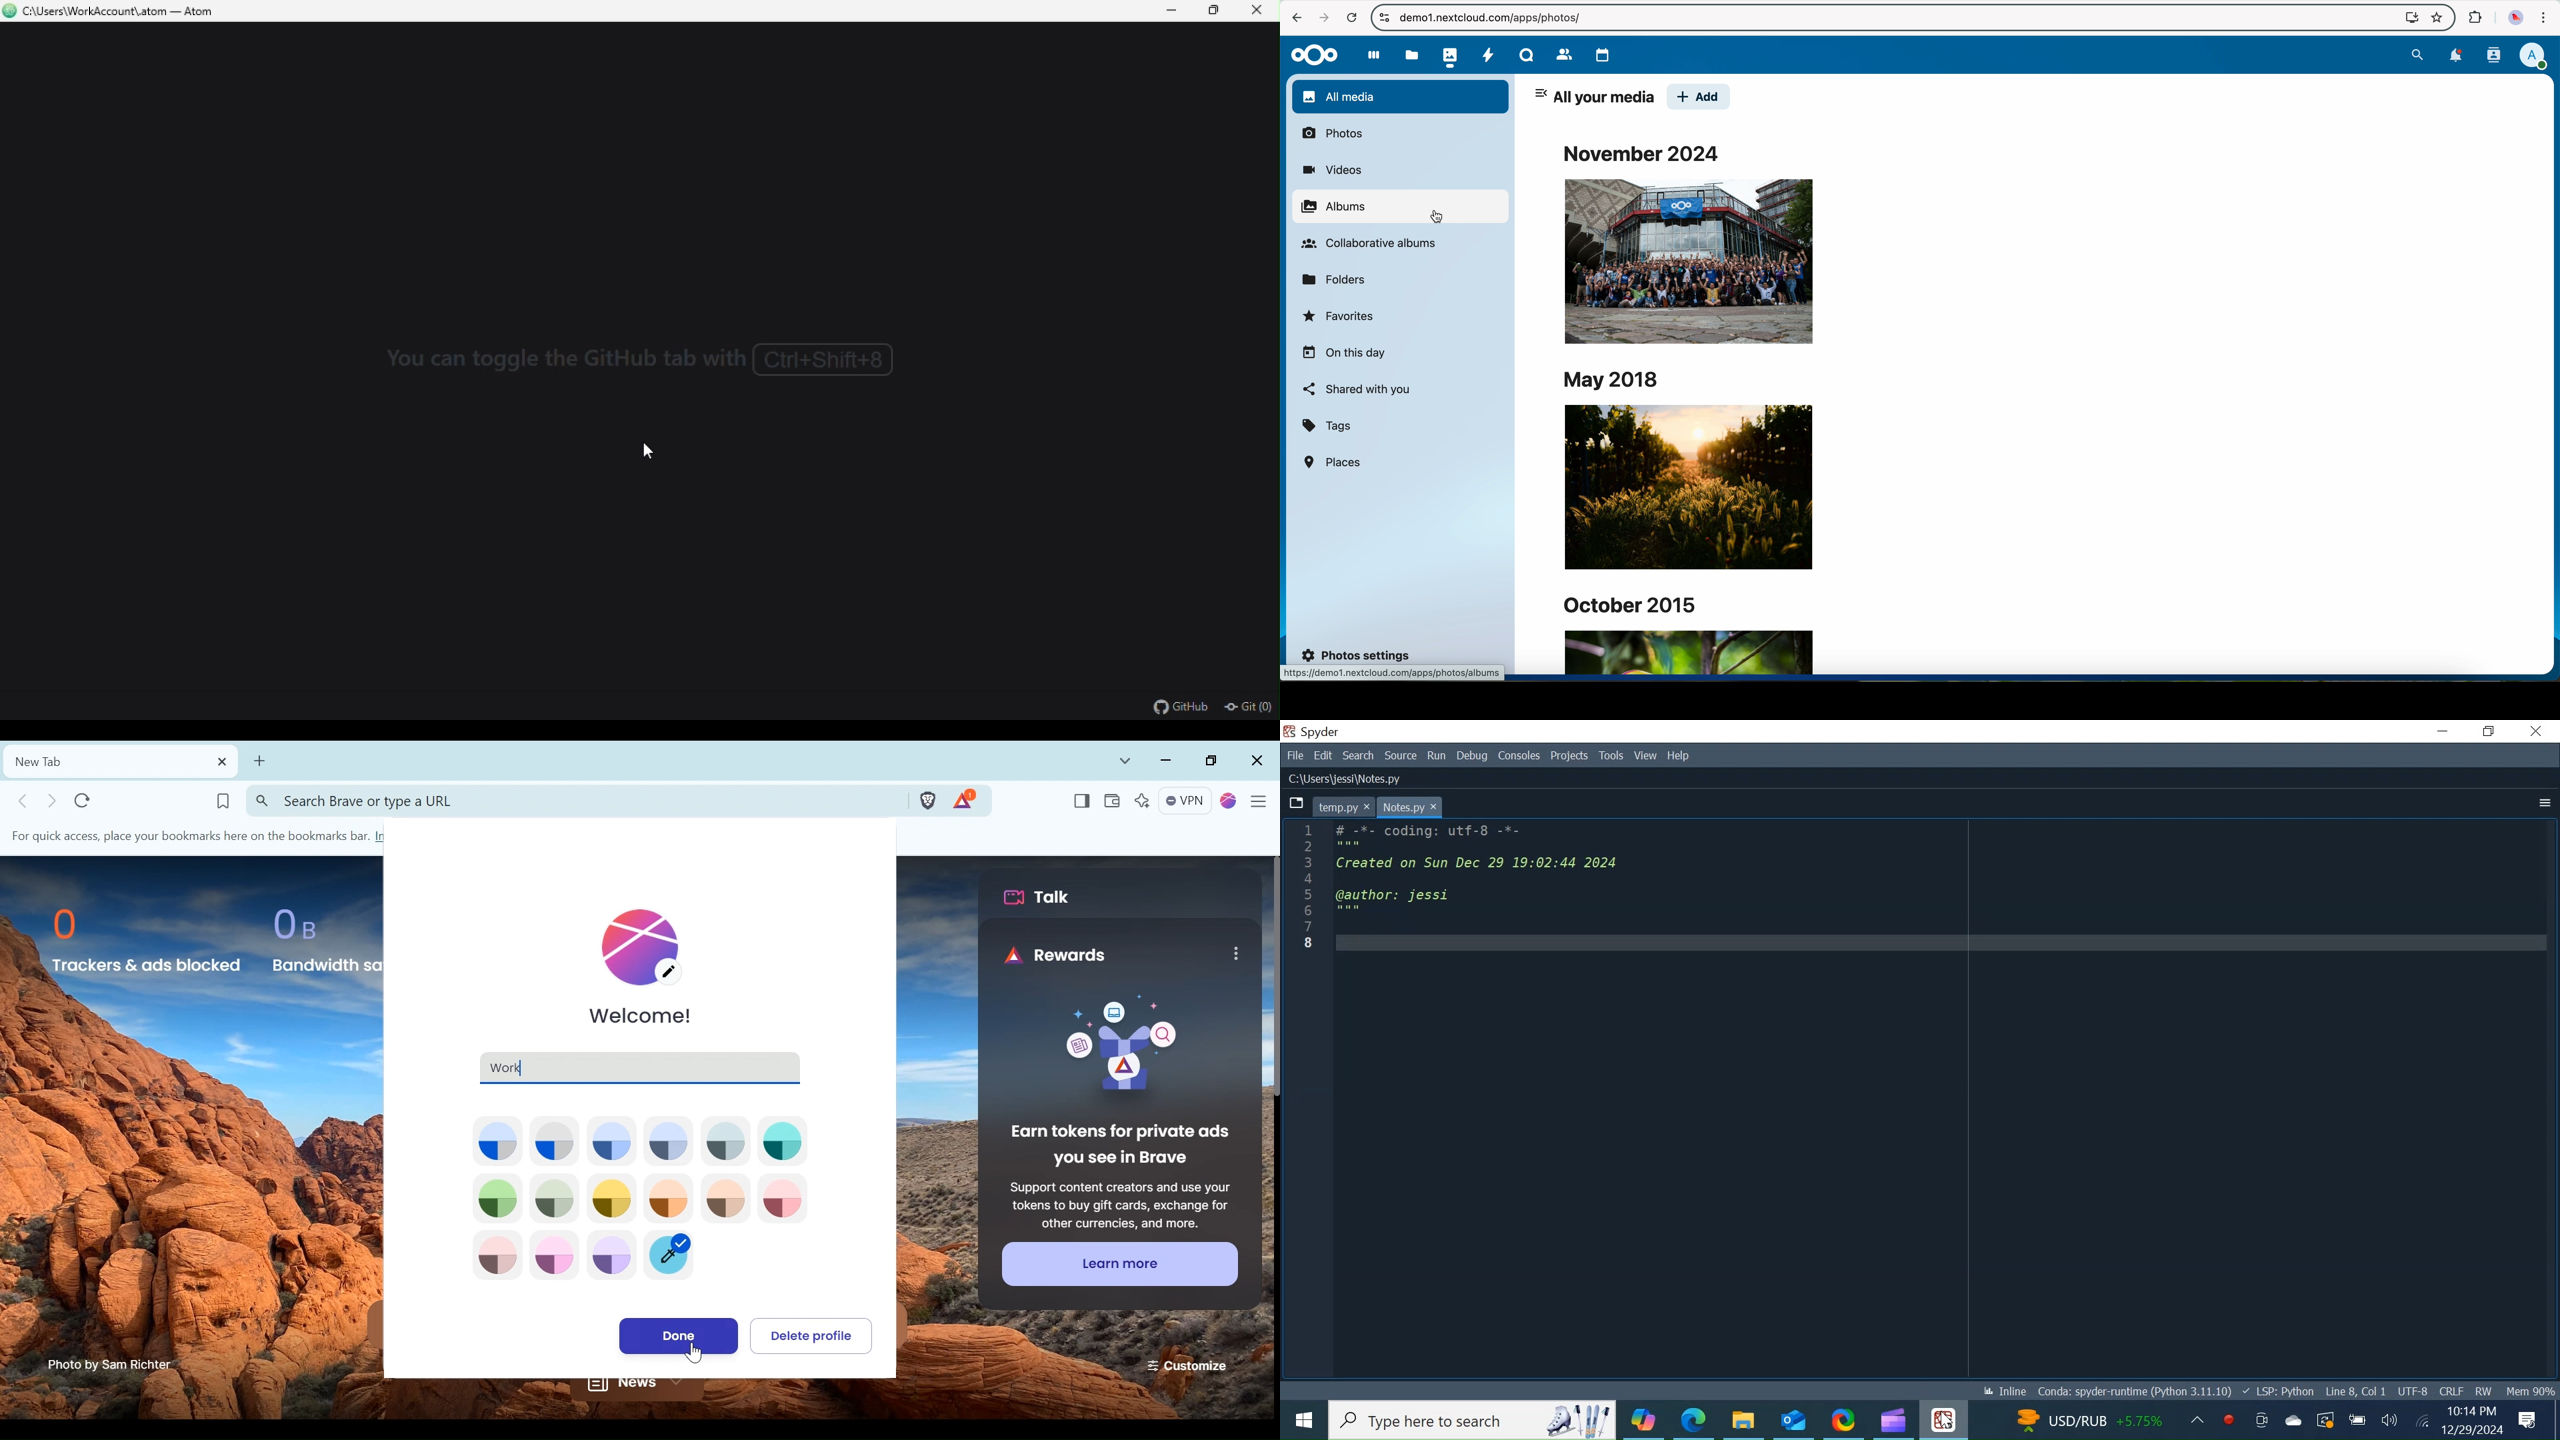 This screenshot has height=1456, width=2576. I want to click on Consoles, so click(1521, 755).